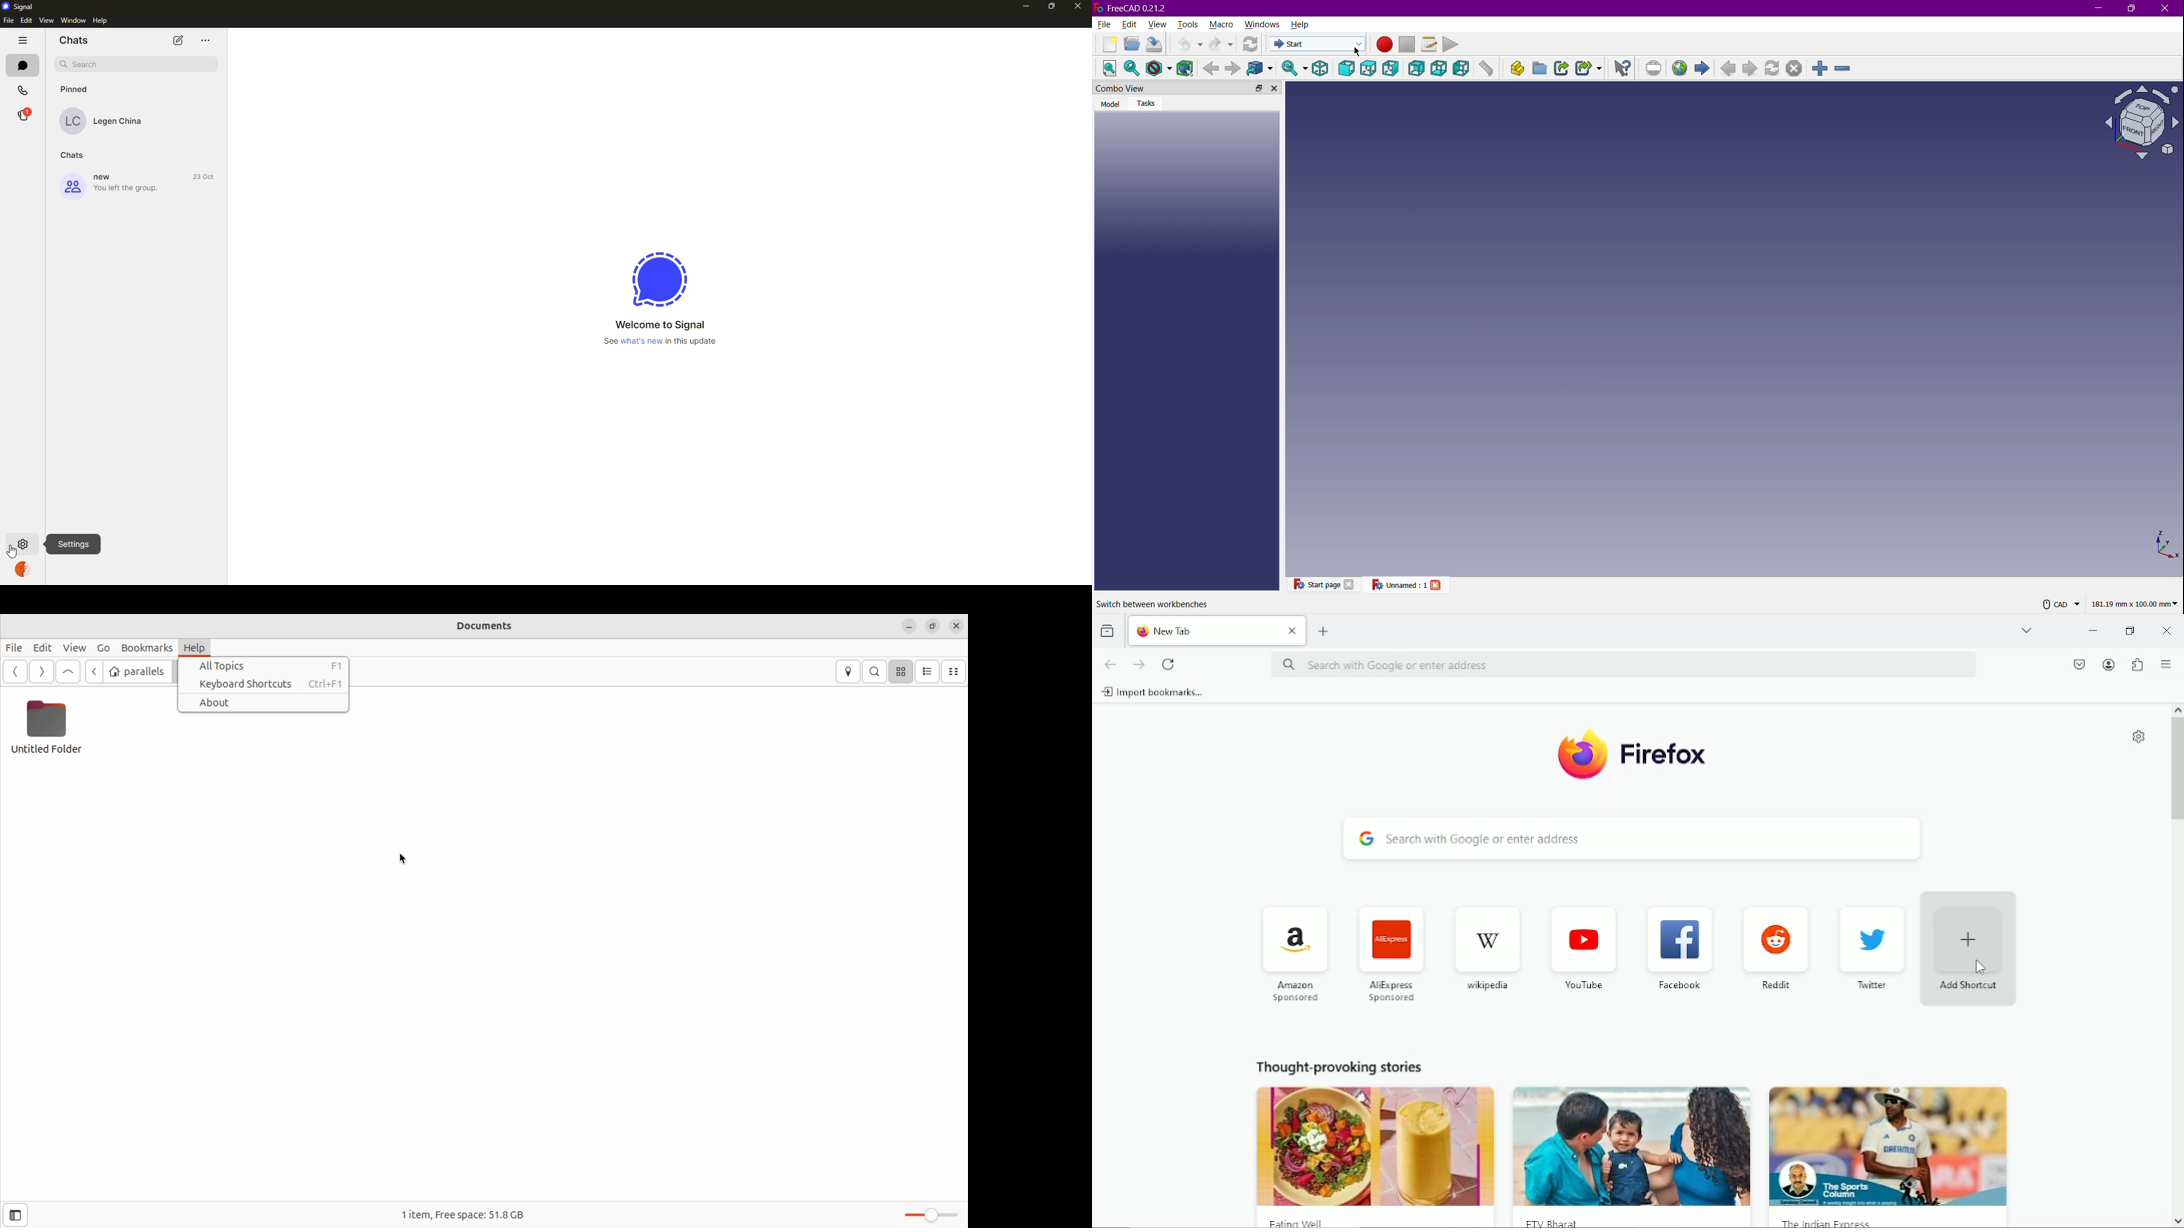  What do you see at coordinates (956, 671) in the screenshot?
I see `compact view` at bounding box center [956, 671].